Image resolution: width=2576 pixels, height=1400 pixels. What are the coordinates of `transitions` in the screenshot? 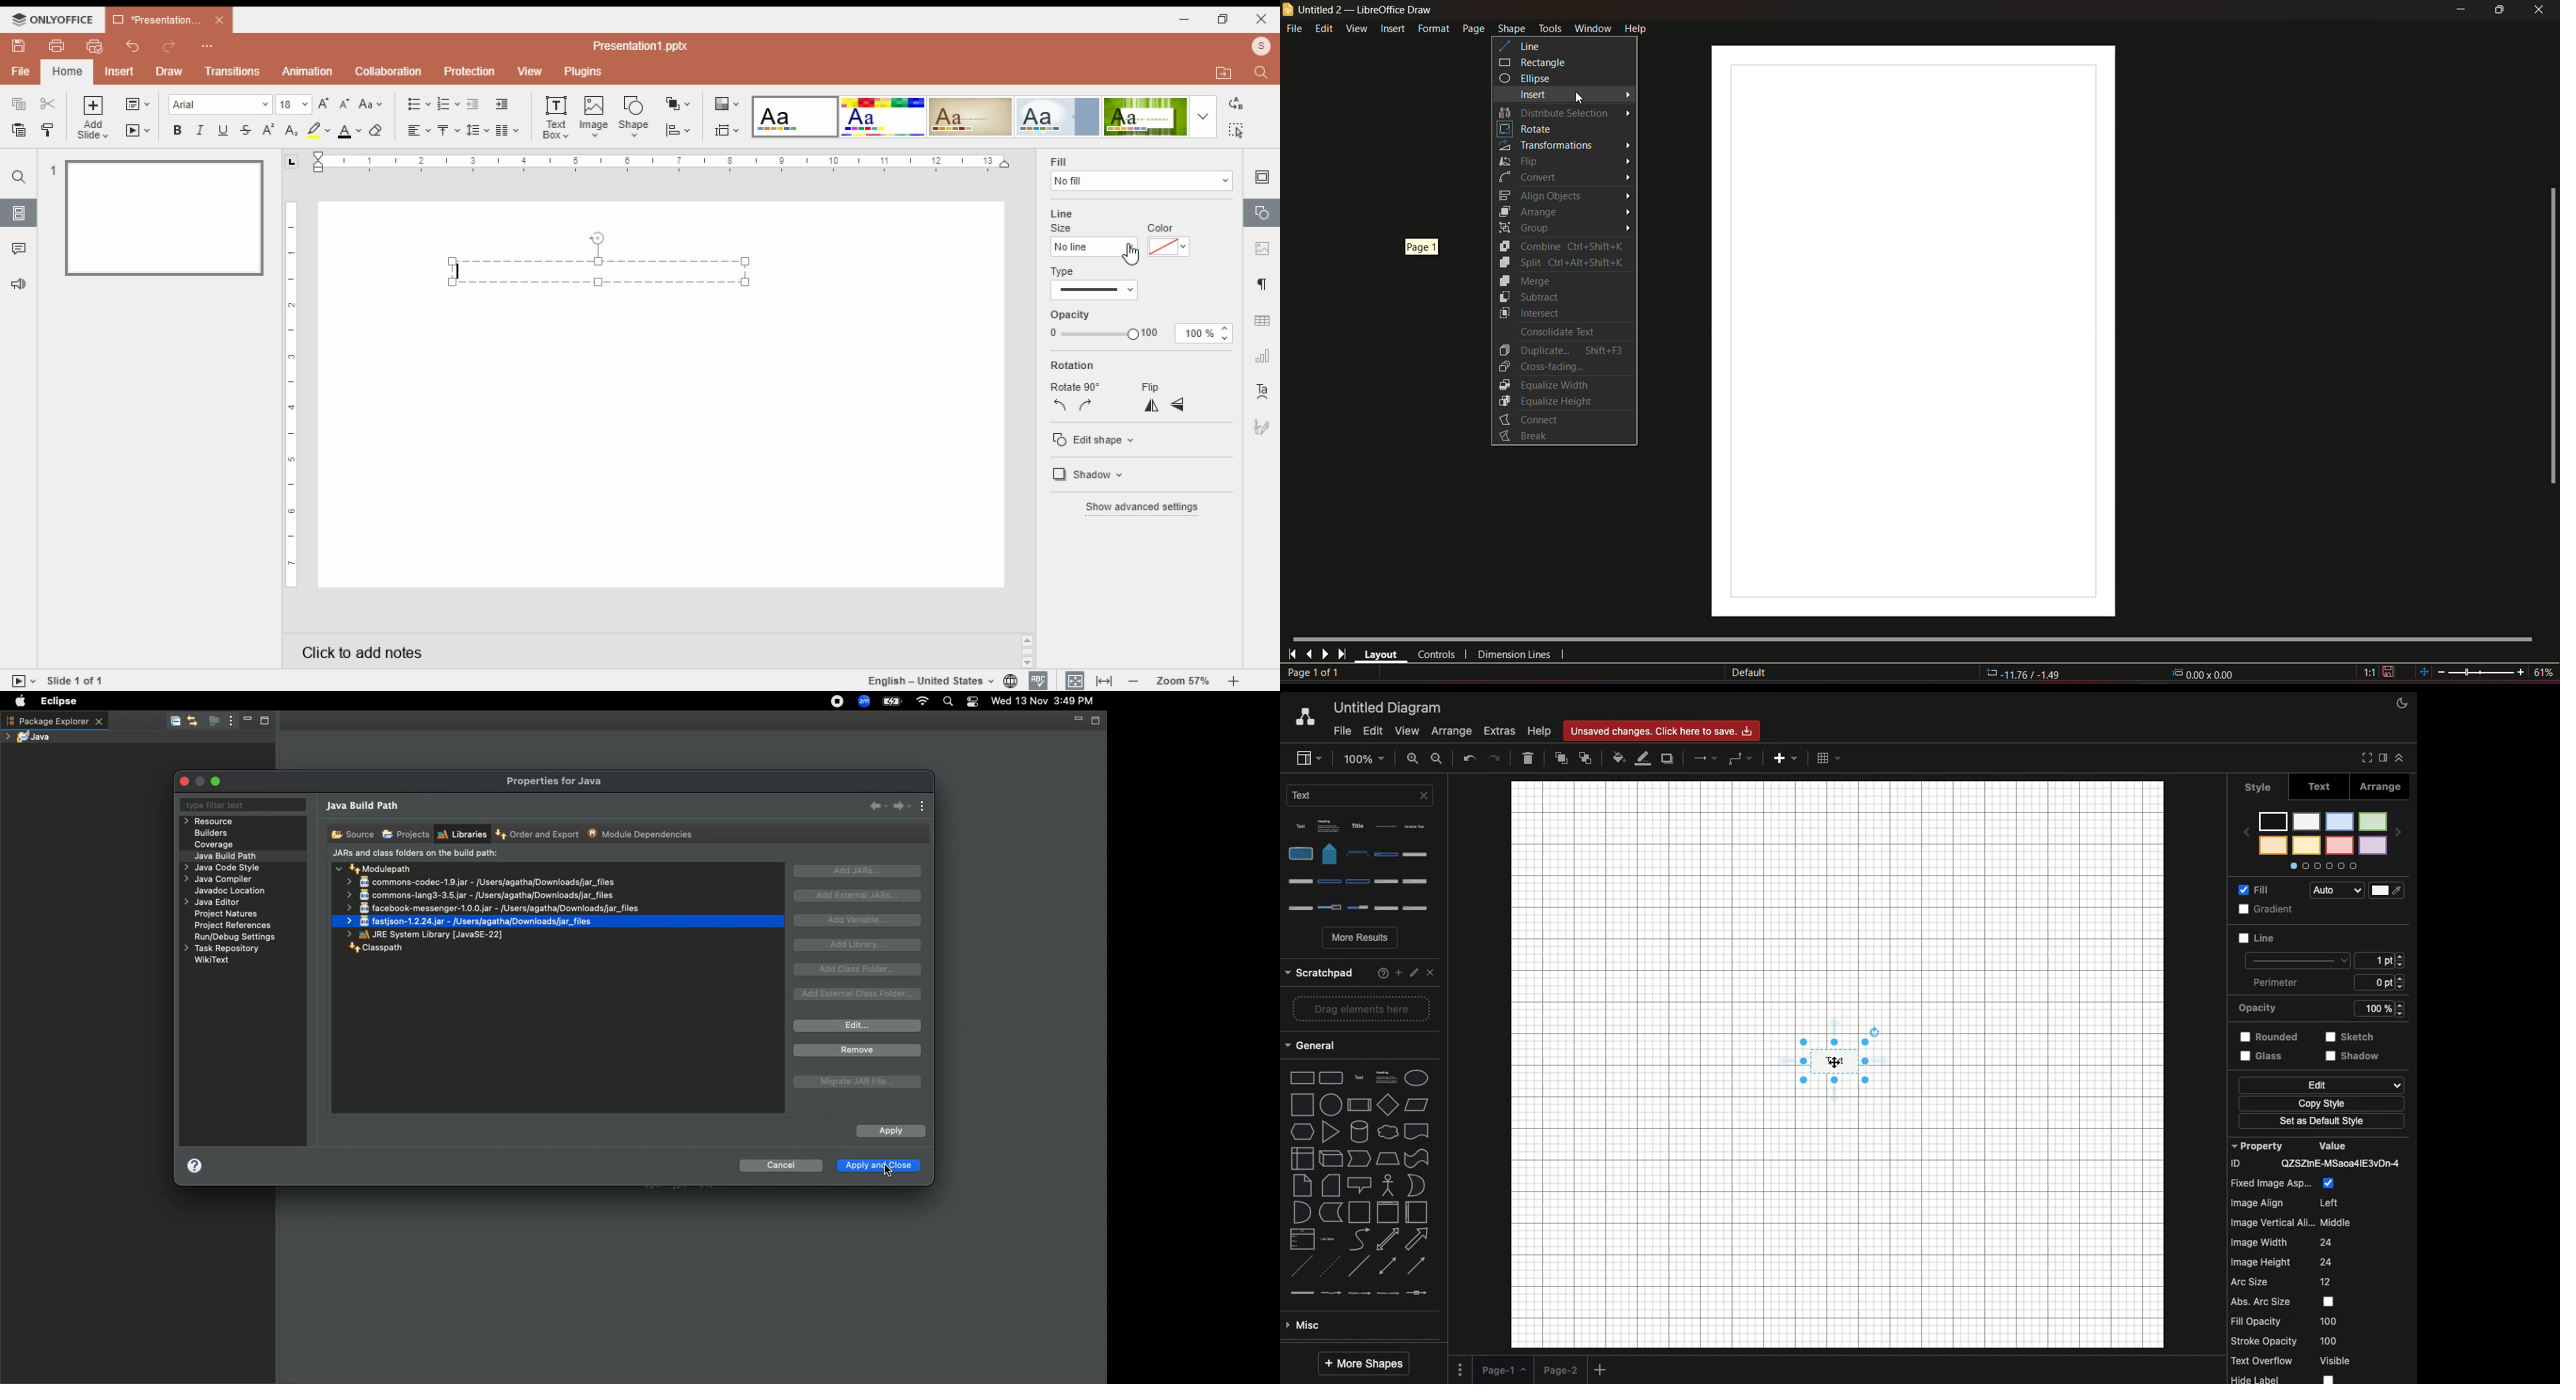 It's located at (233, 73).